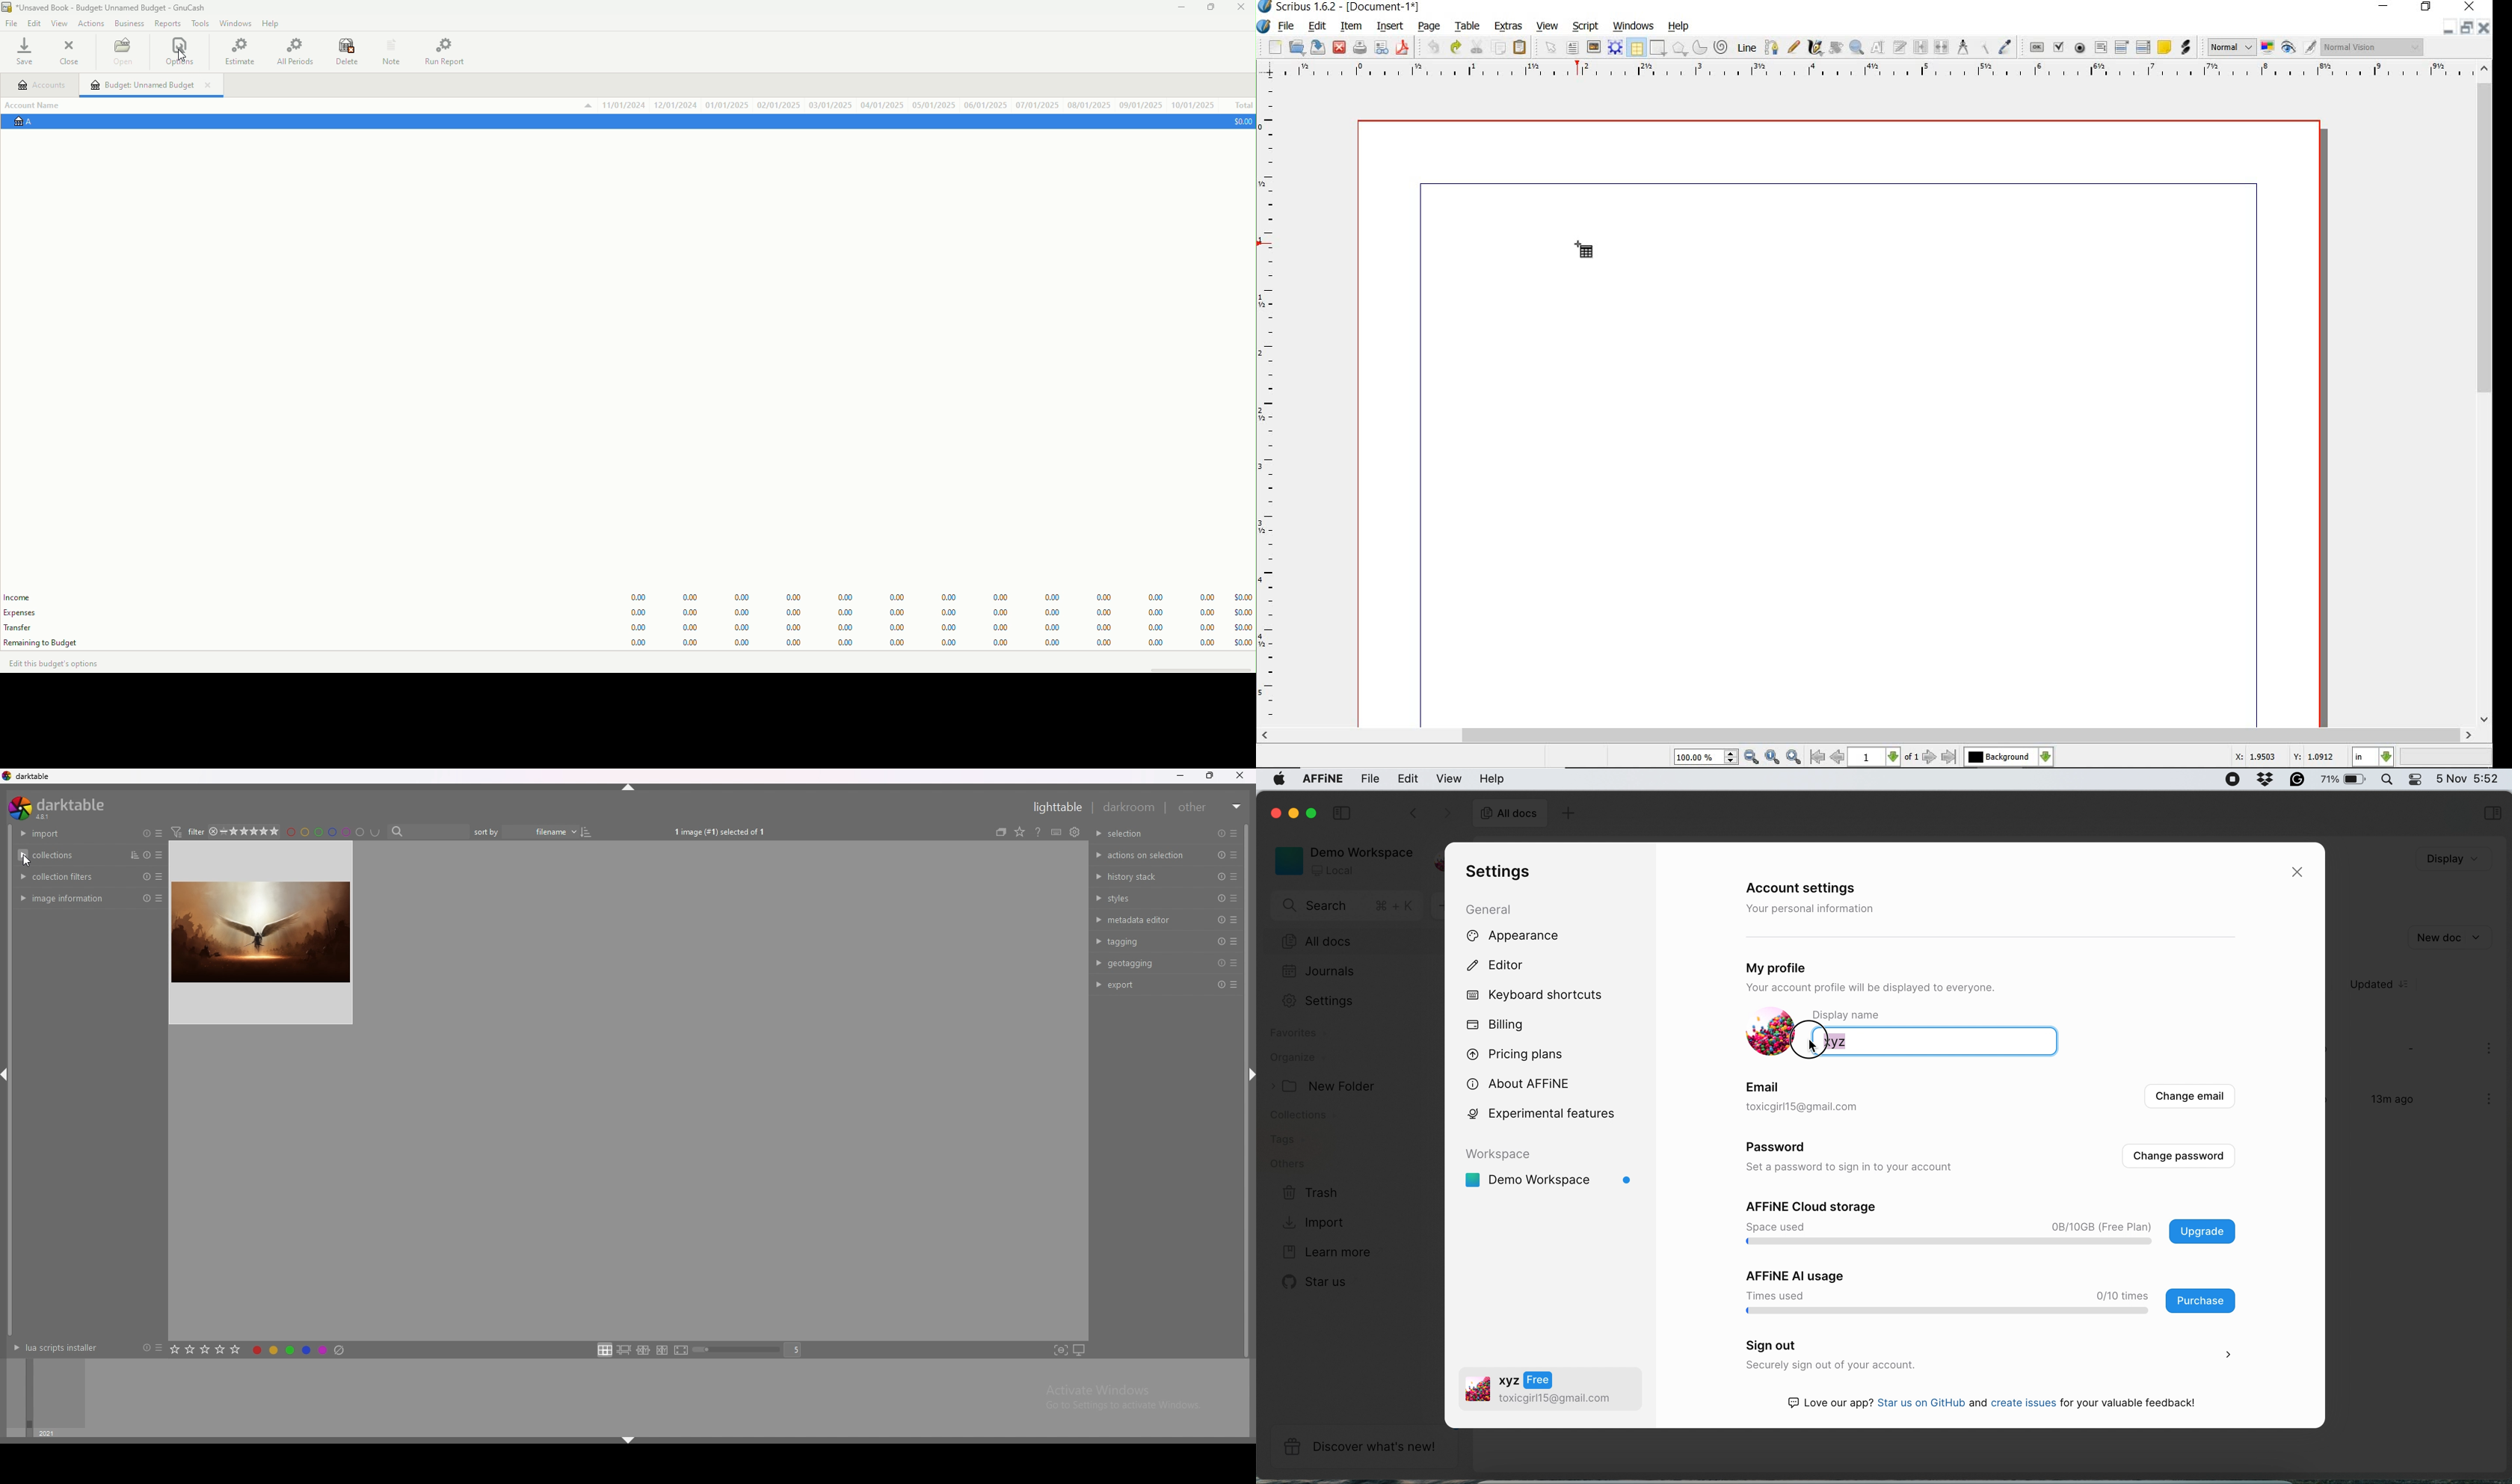 The image size is (2520, 1484). I want to click on collections, so click(67, 855).